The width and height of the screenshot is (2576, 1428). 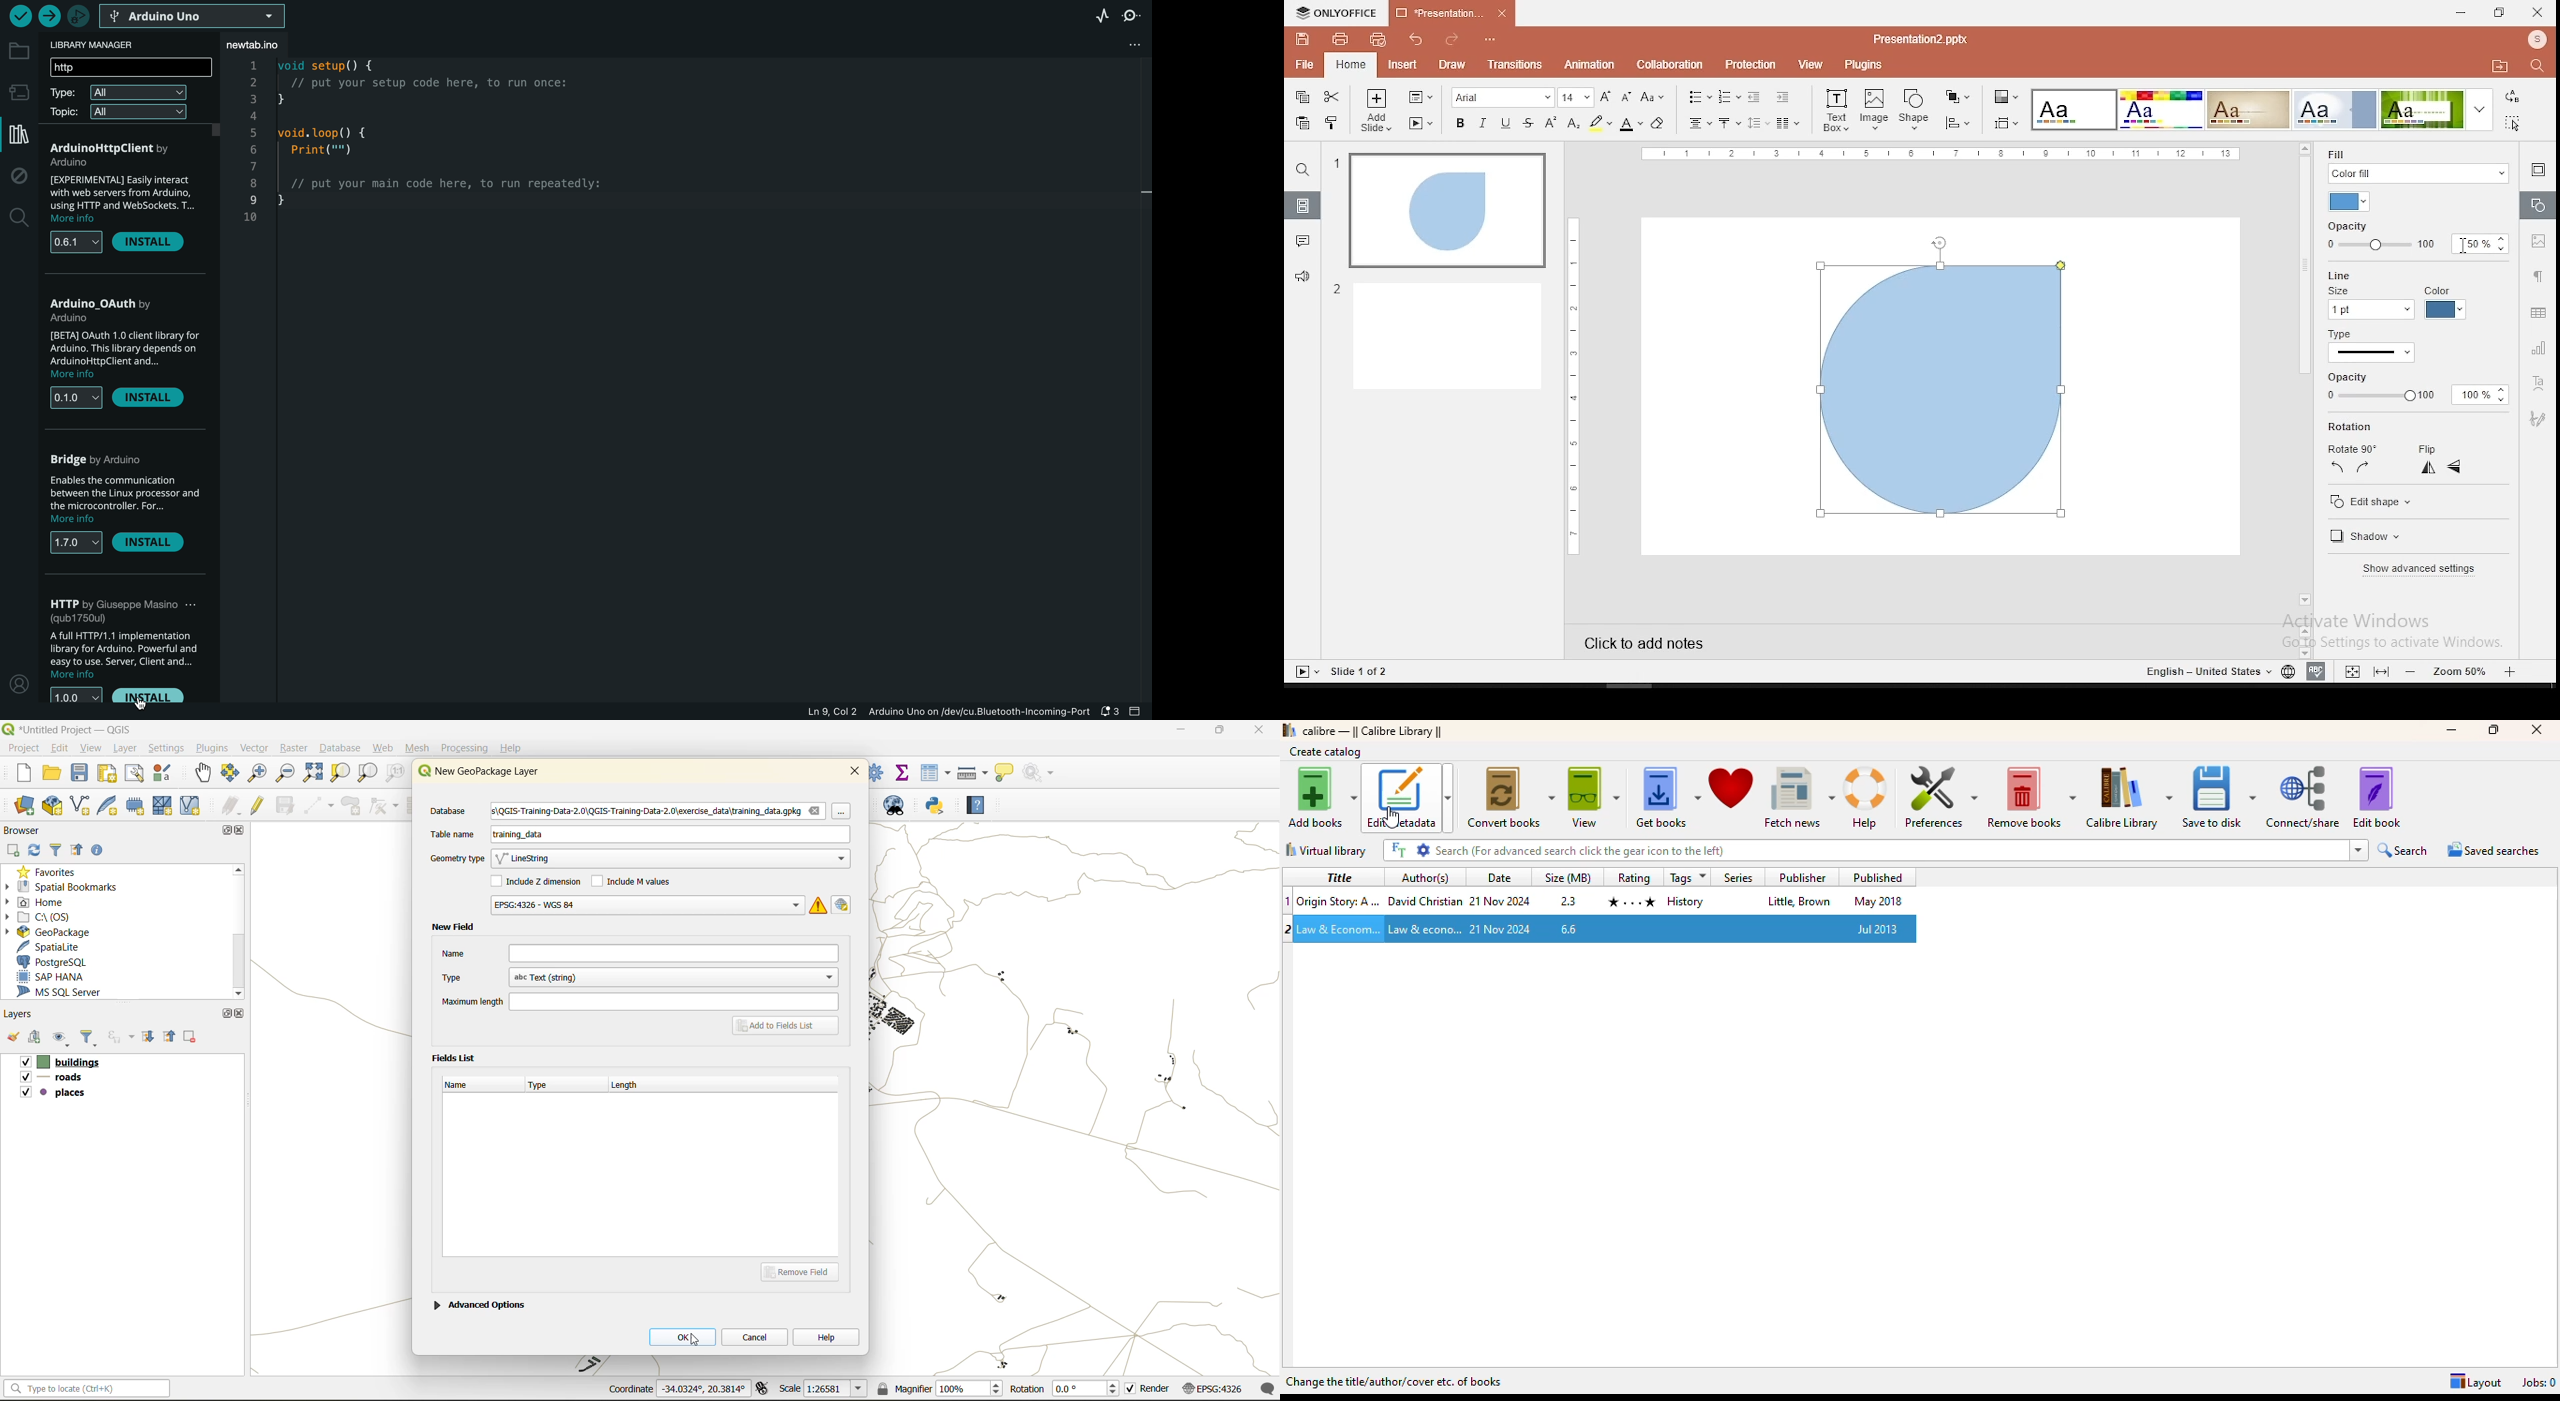 What do you see at coordinates (1591, 64) in the screenshot?
I see `animation` at bounding box center [1591, 64].